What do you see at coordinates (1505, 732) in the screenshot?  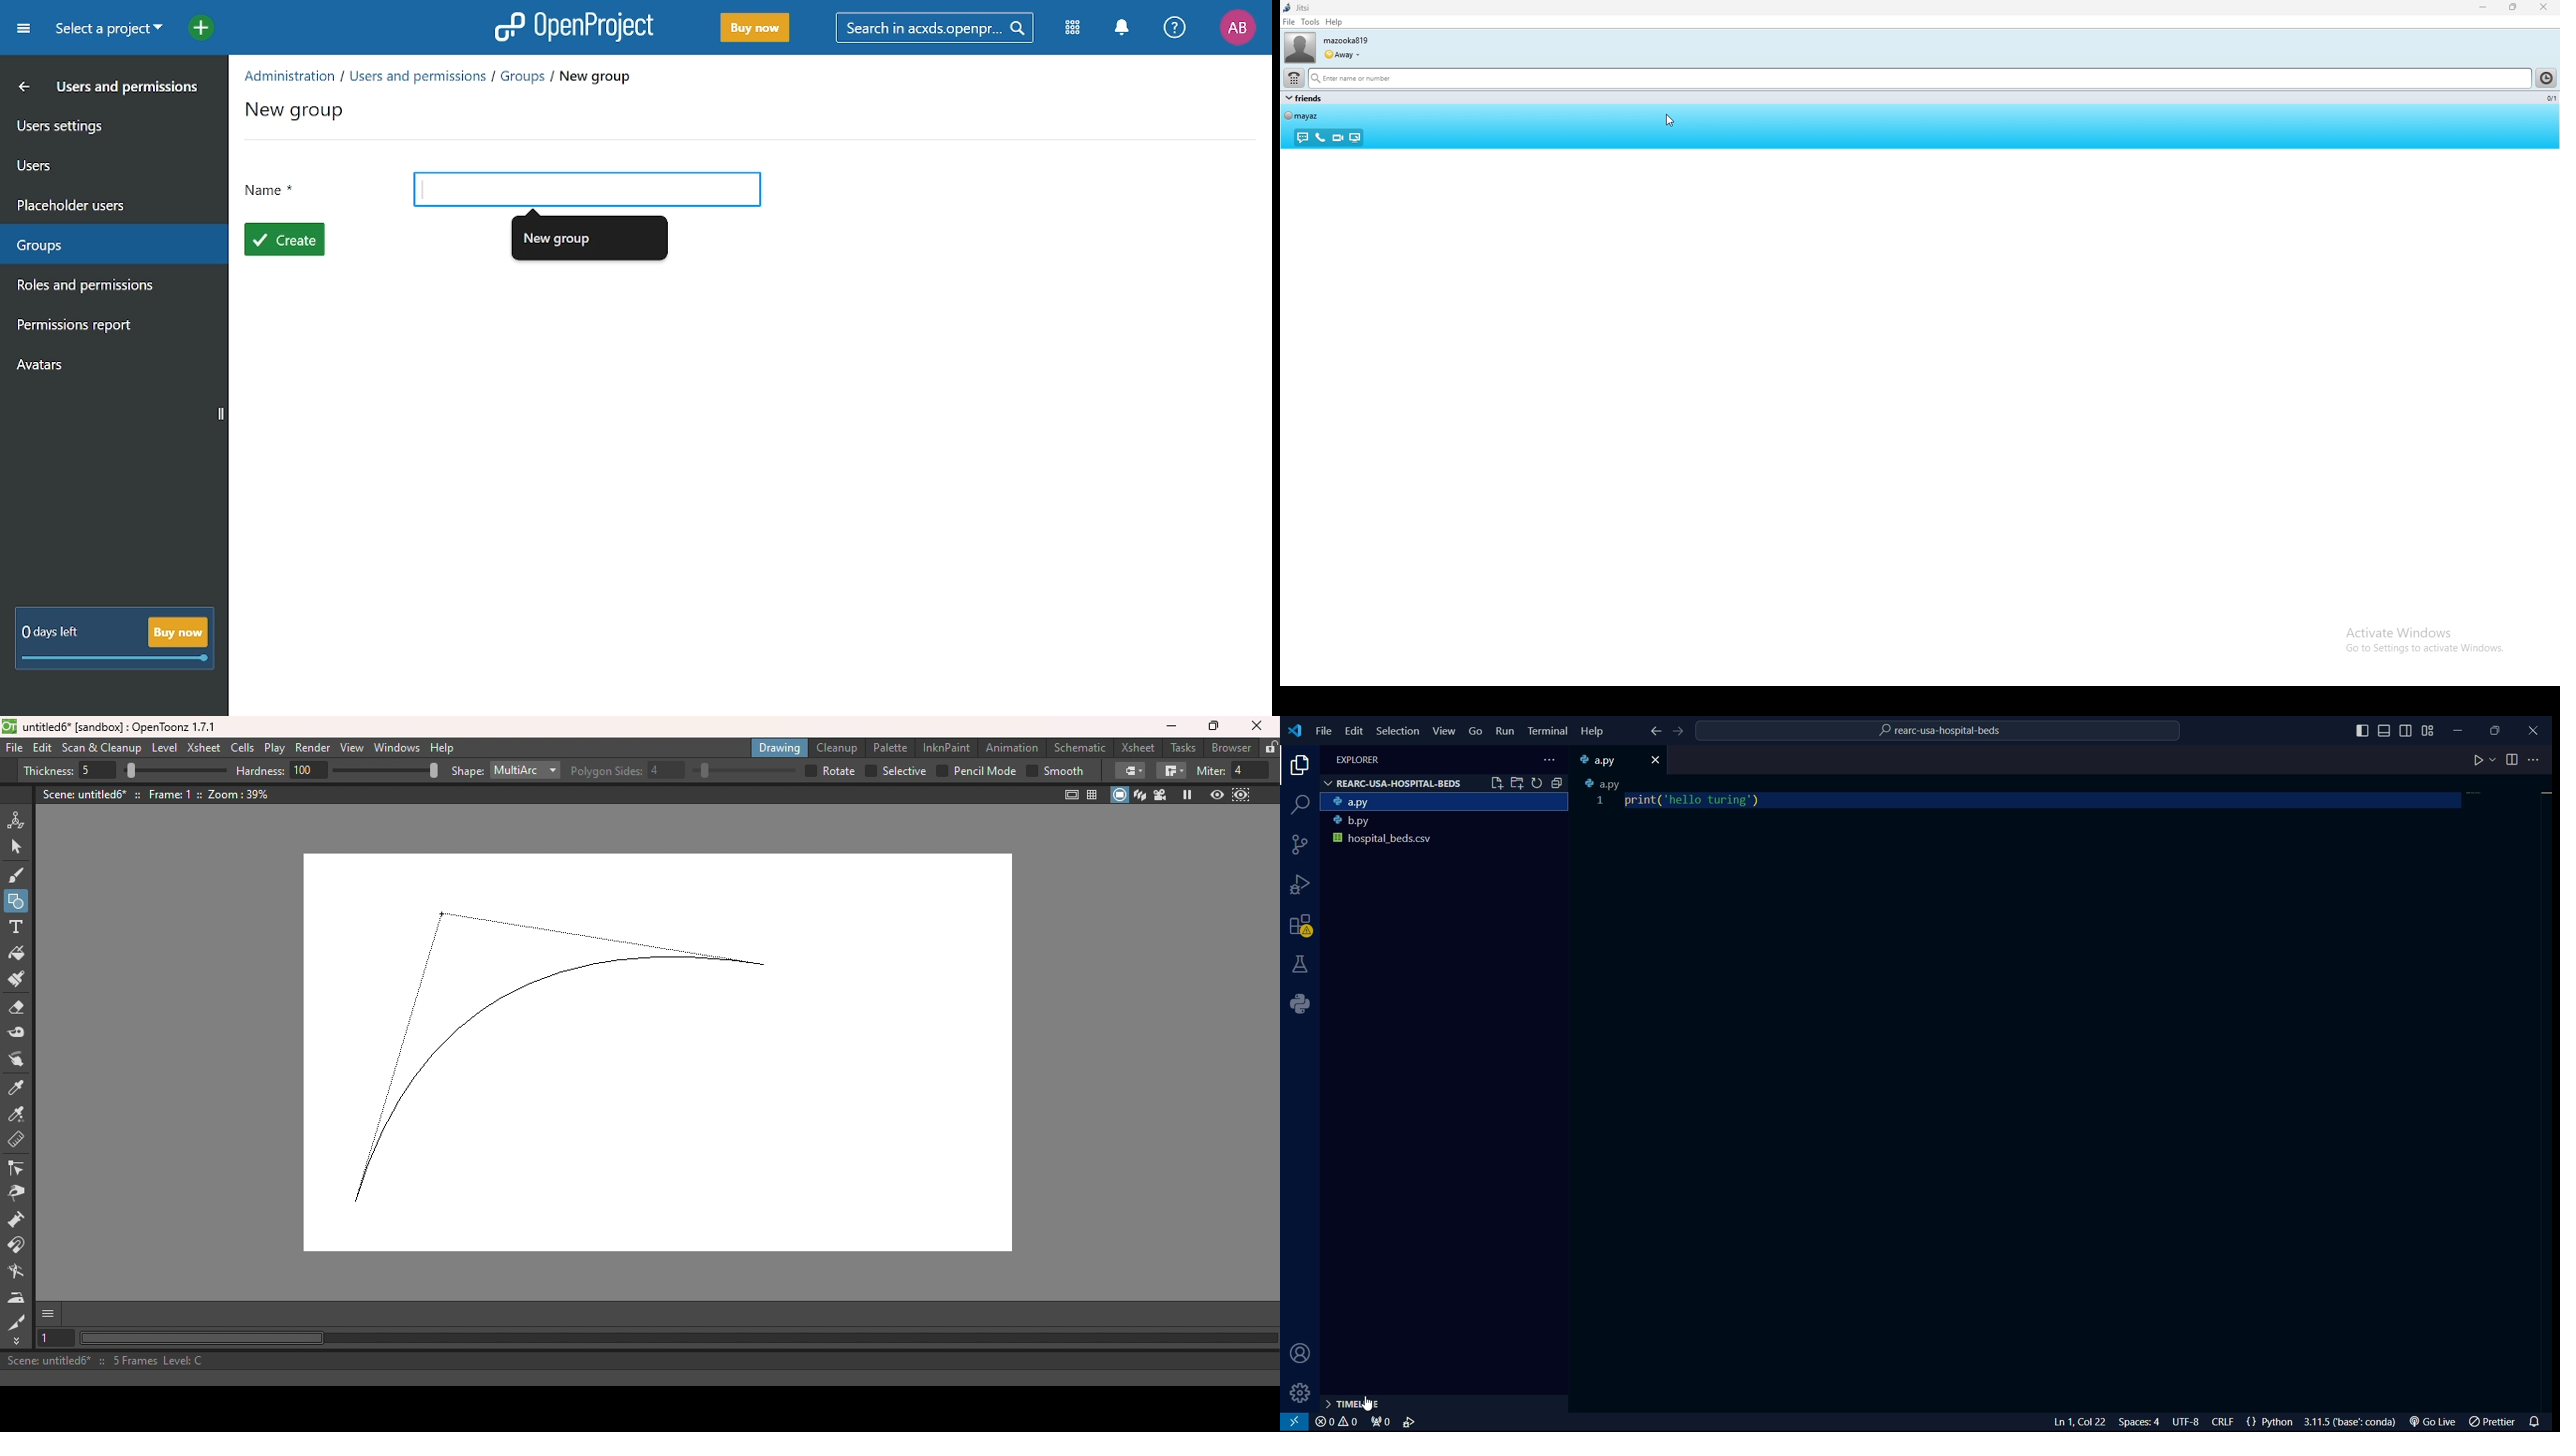 I see `run menu` at bounding box center [1505, 732].